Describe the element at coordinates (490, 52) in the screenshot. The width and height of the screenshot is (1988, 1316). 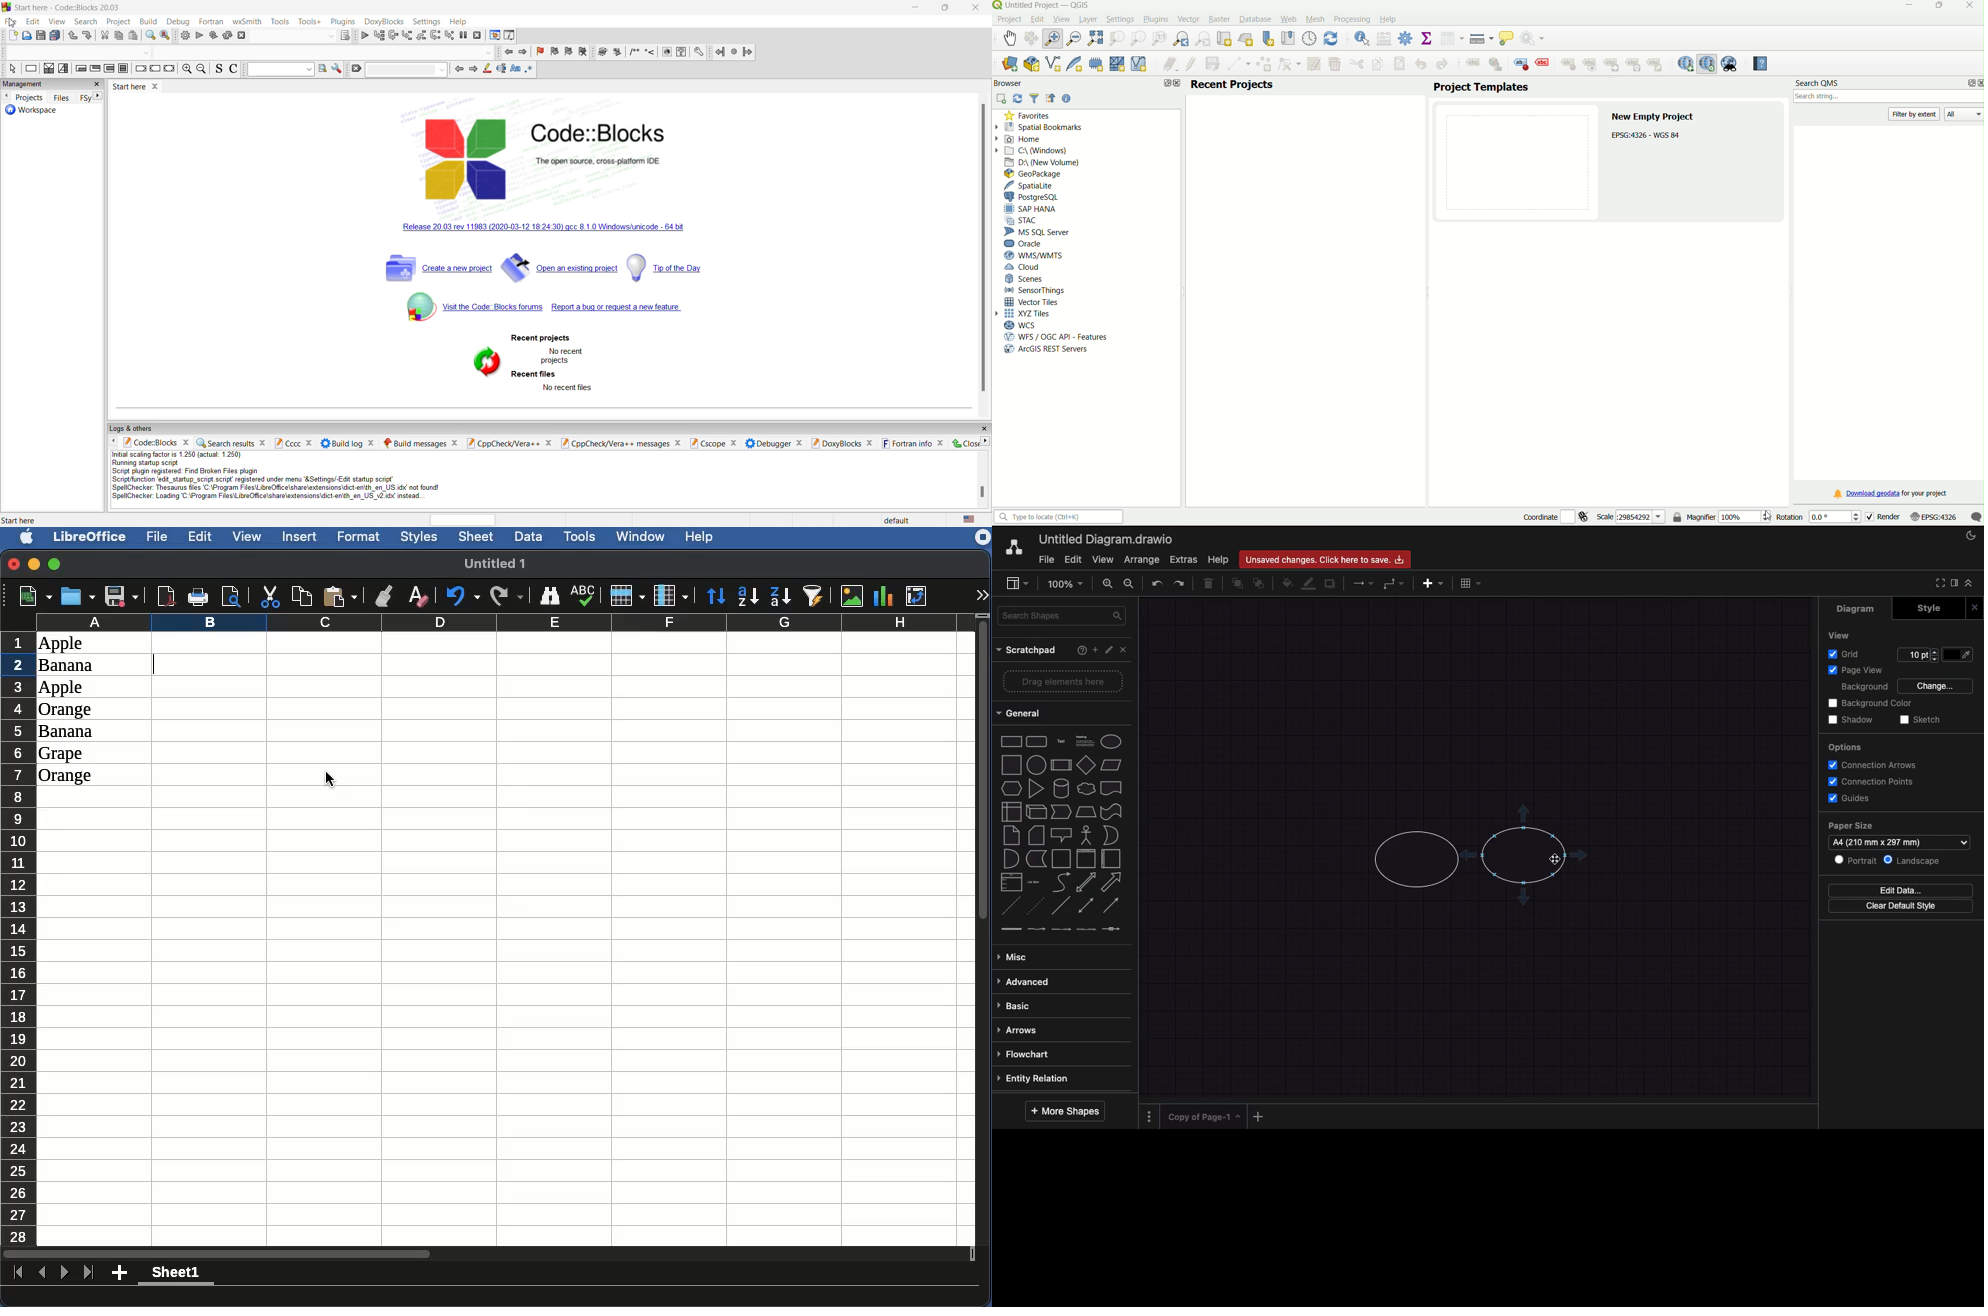
I see `dropdown` at that location.